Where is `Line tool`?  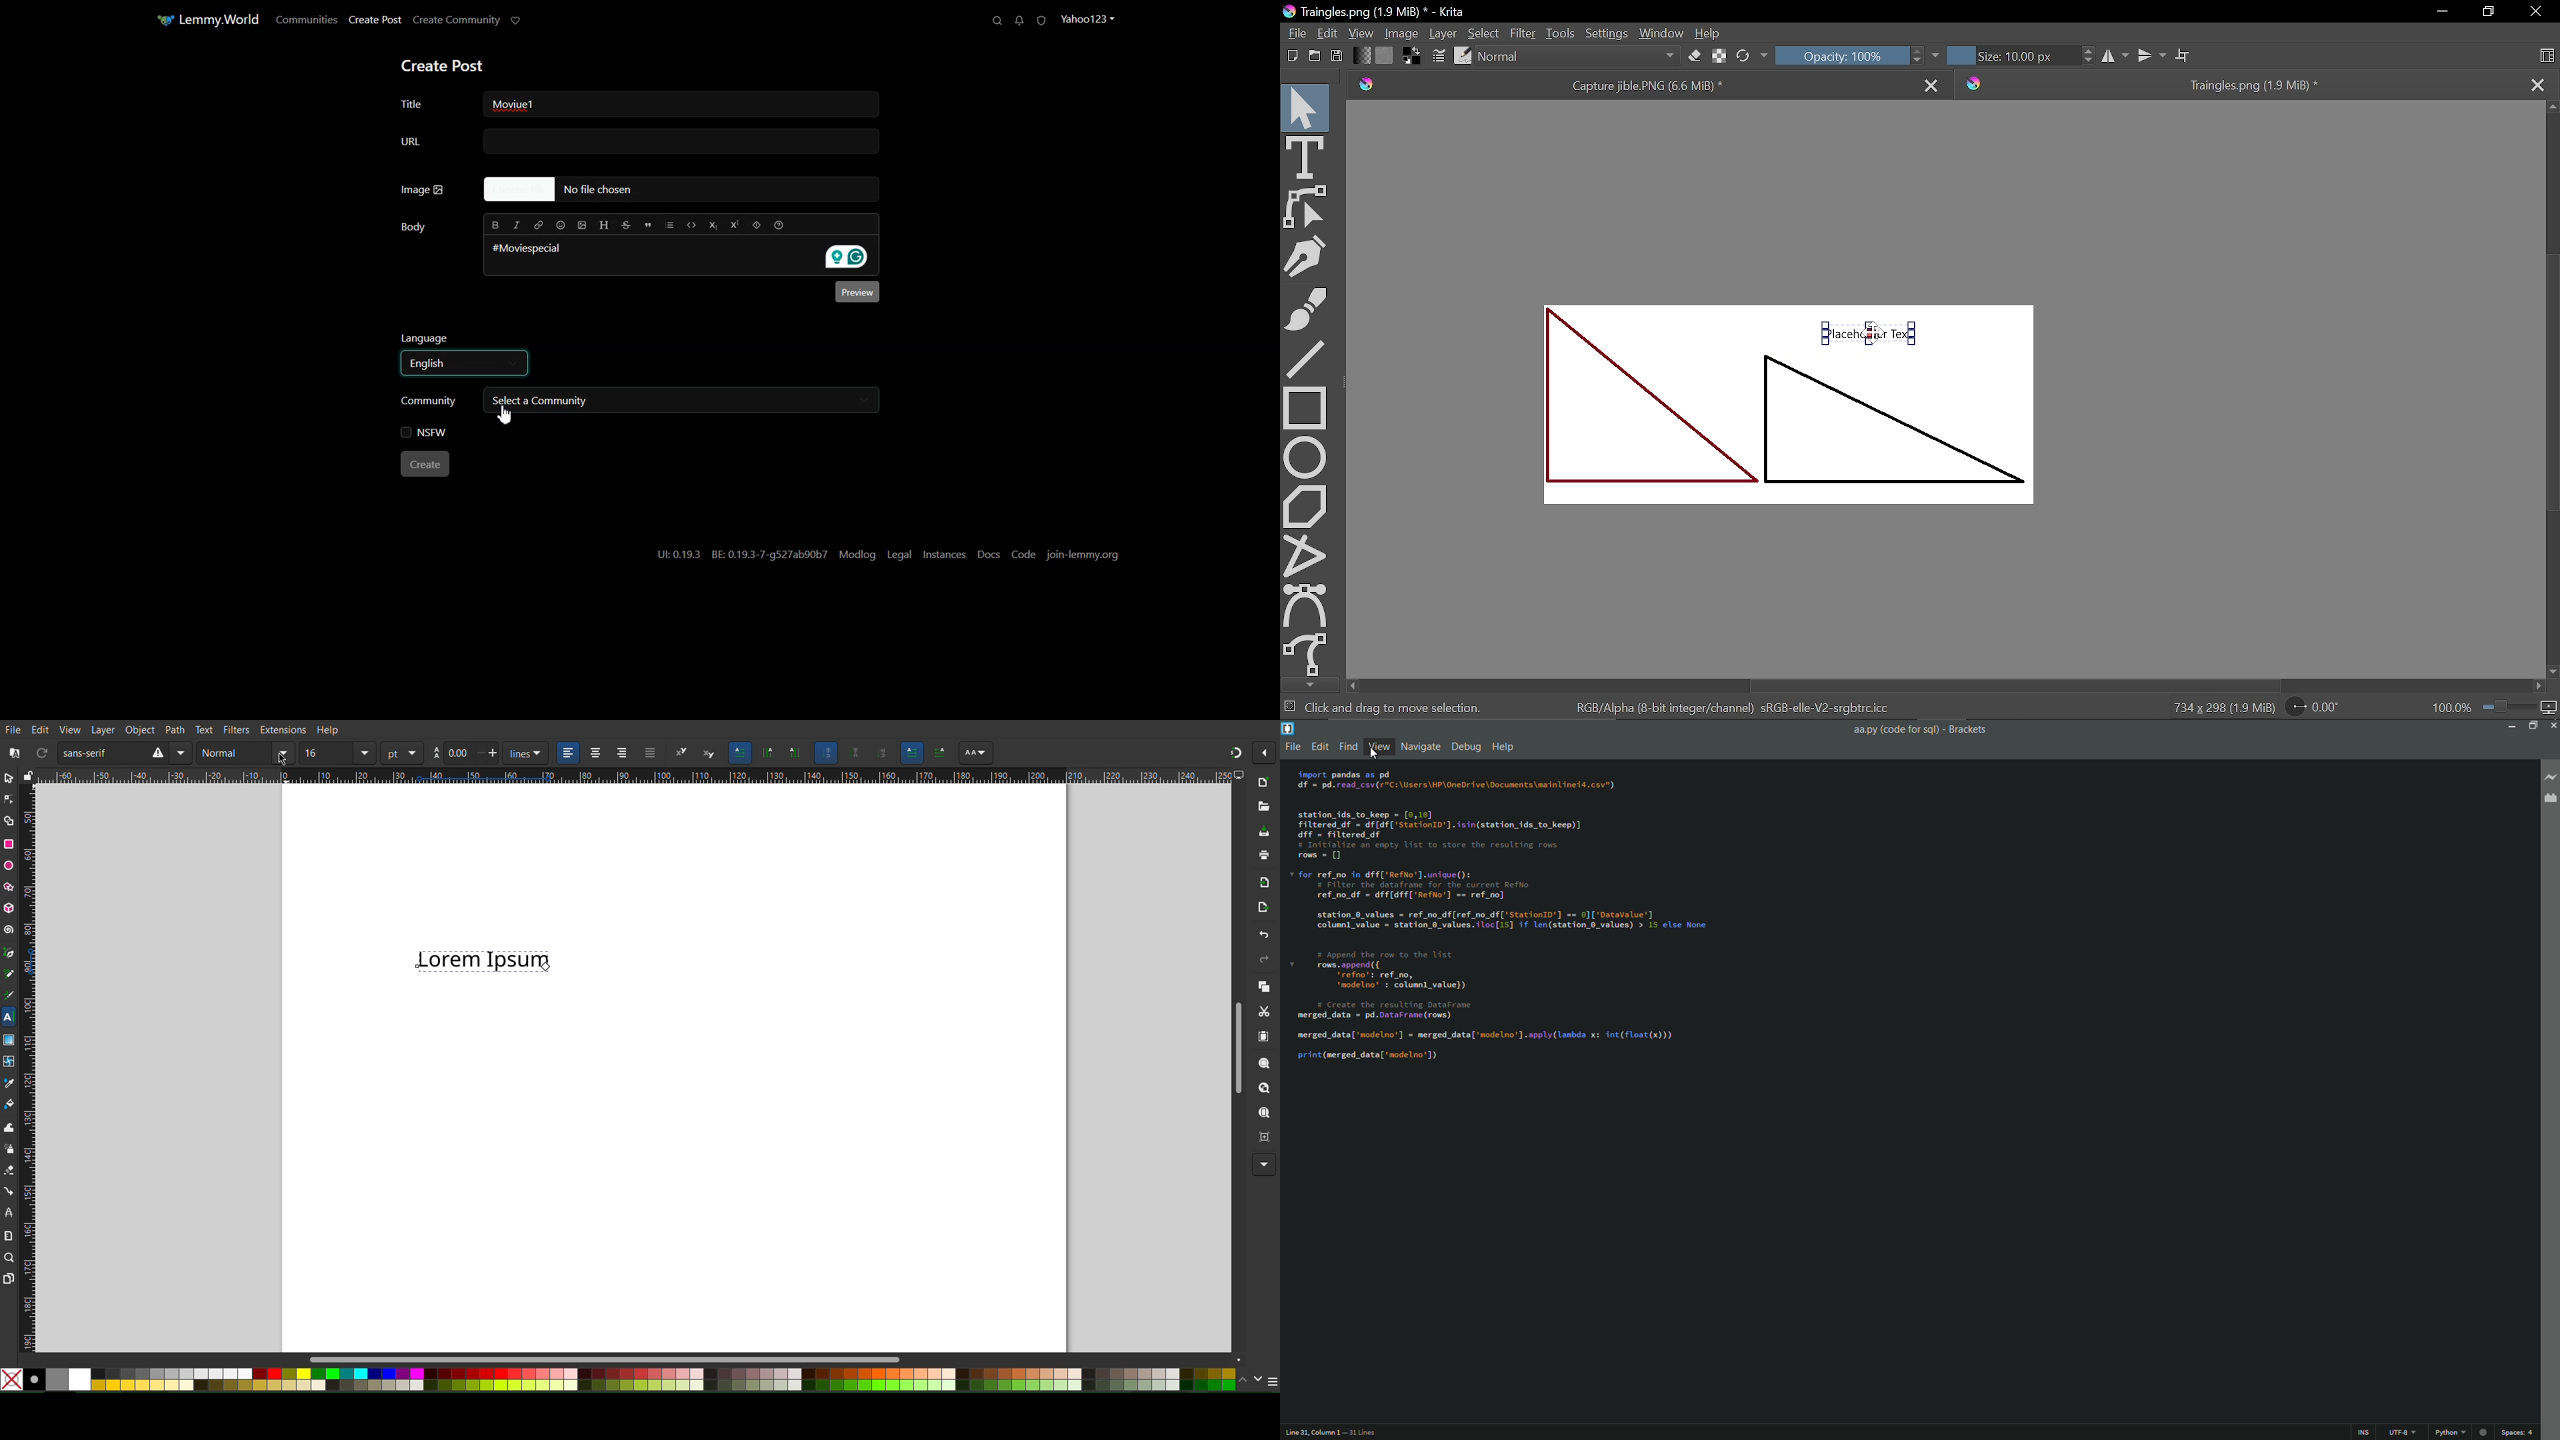 Line tool is located at coordinates (1308, 358).